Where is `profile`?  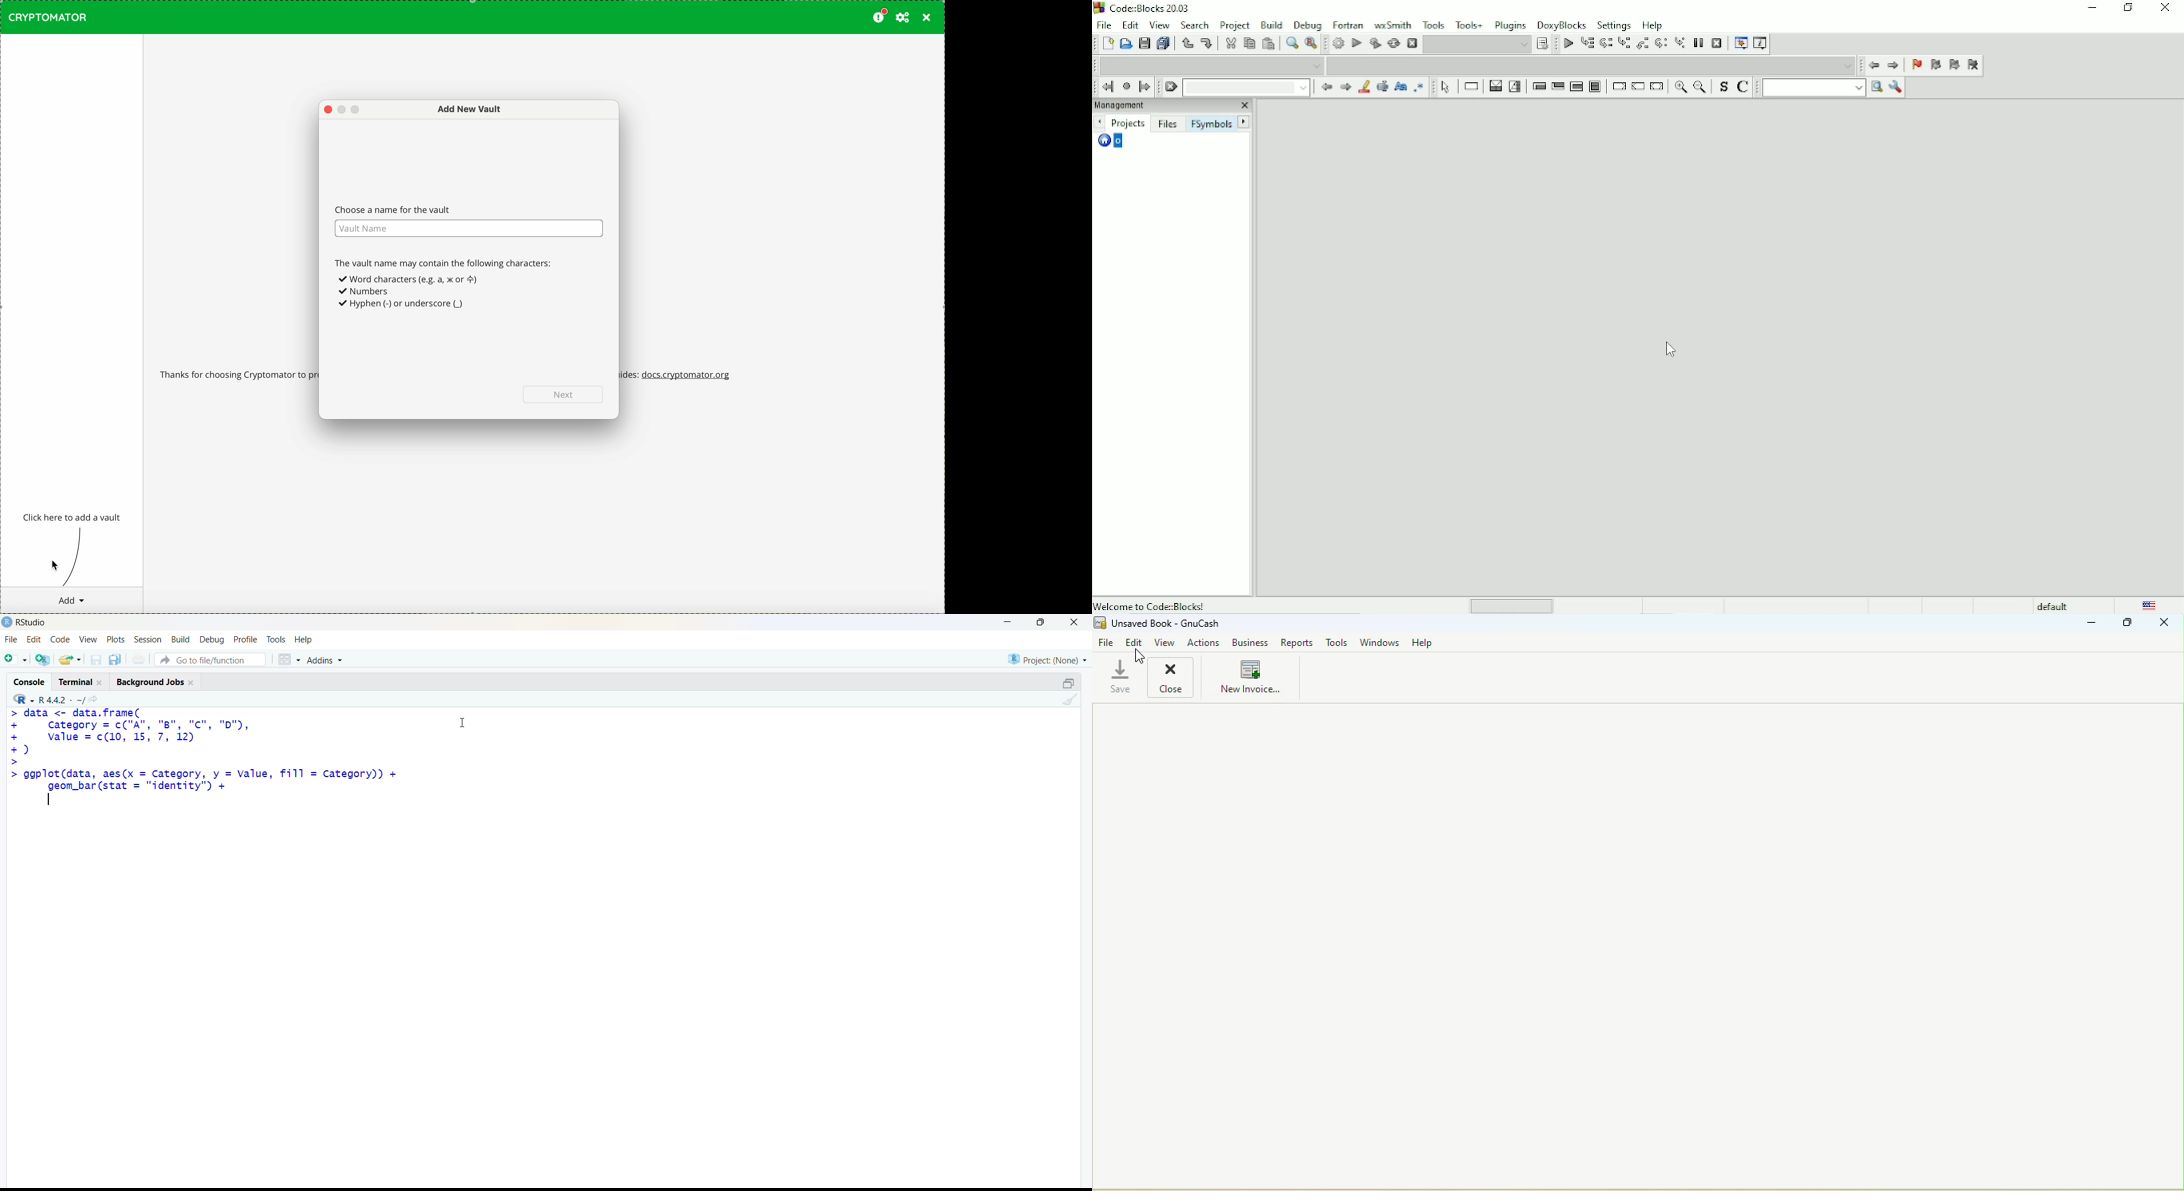
profile is located at coordinates (245, 640).